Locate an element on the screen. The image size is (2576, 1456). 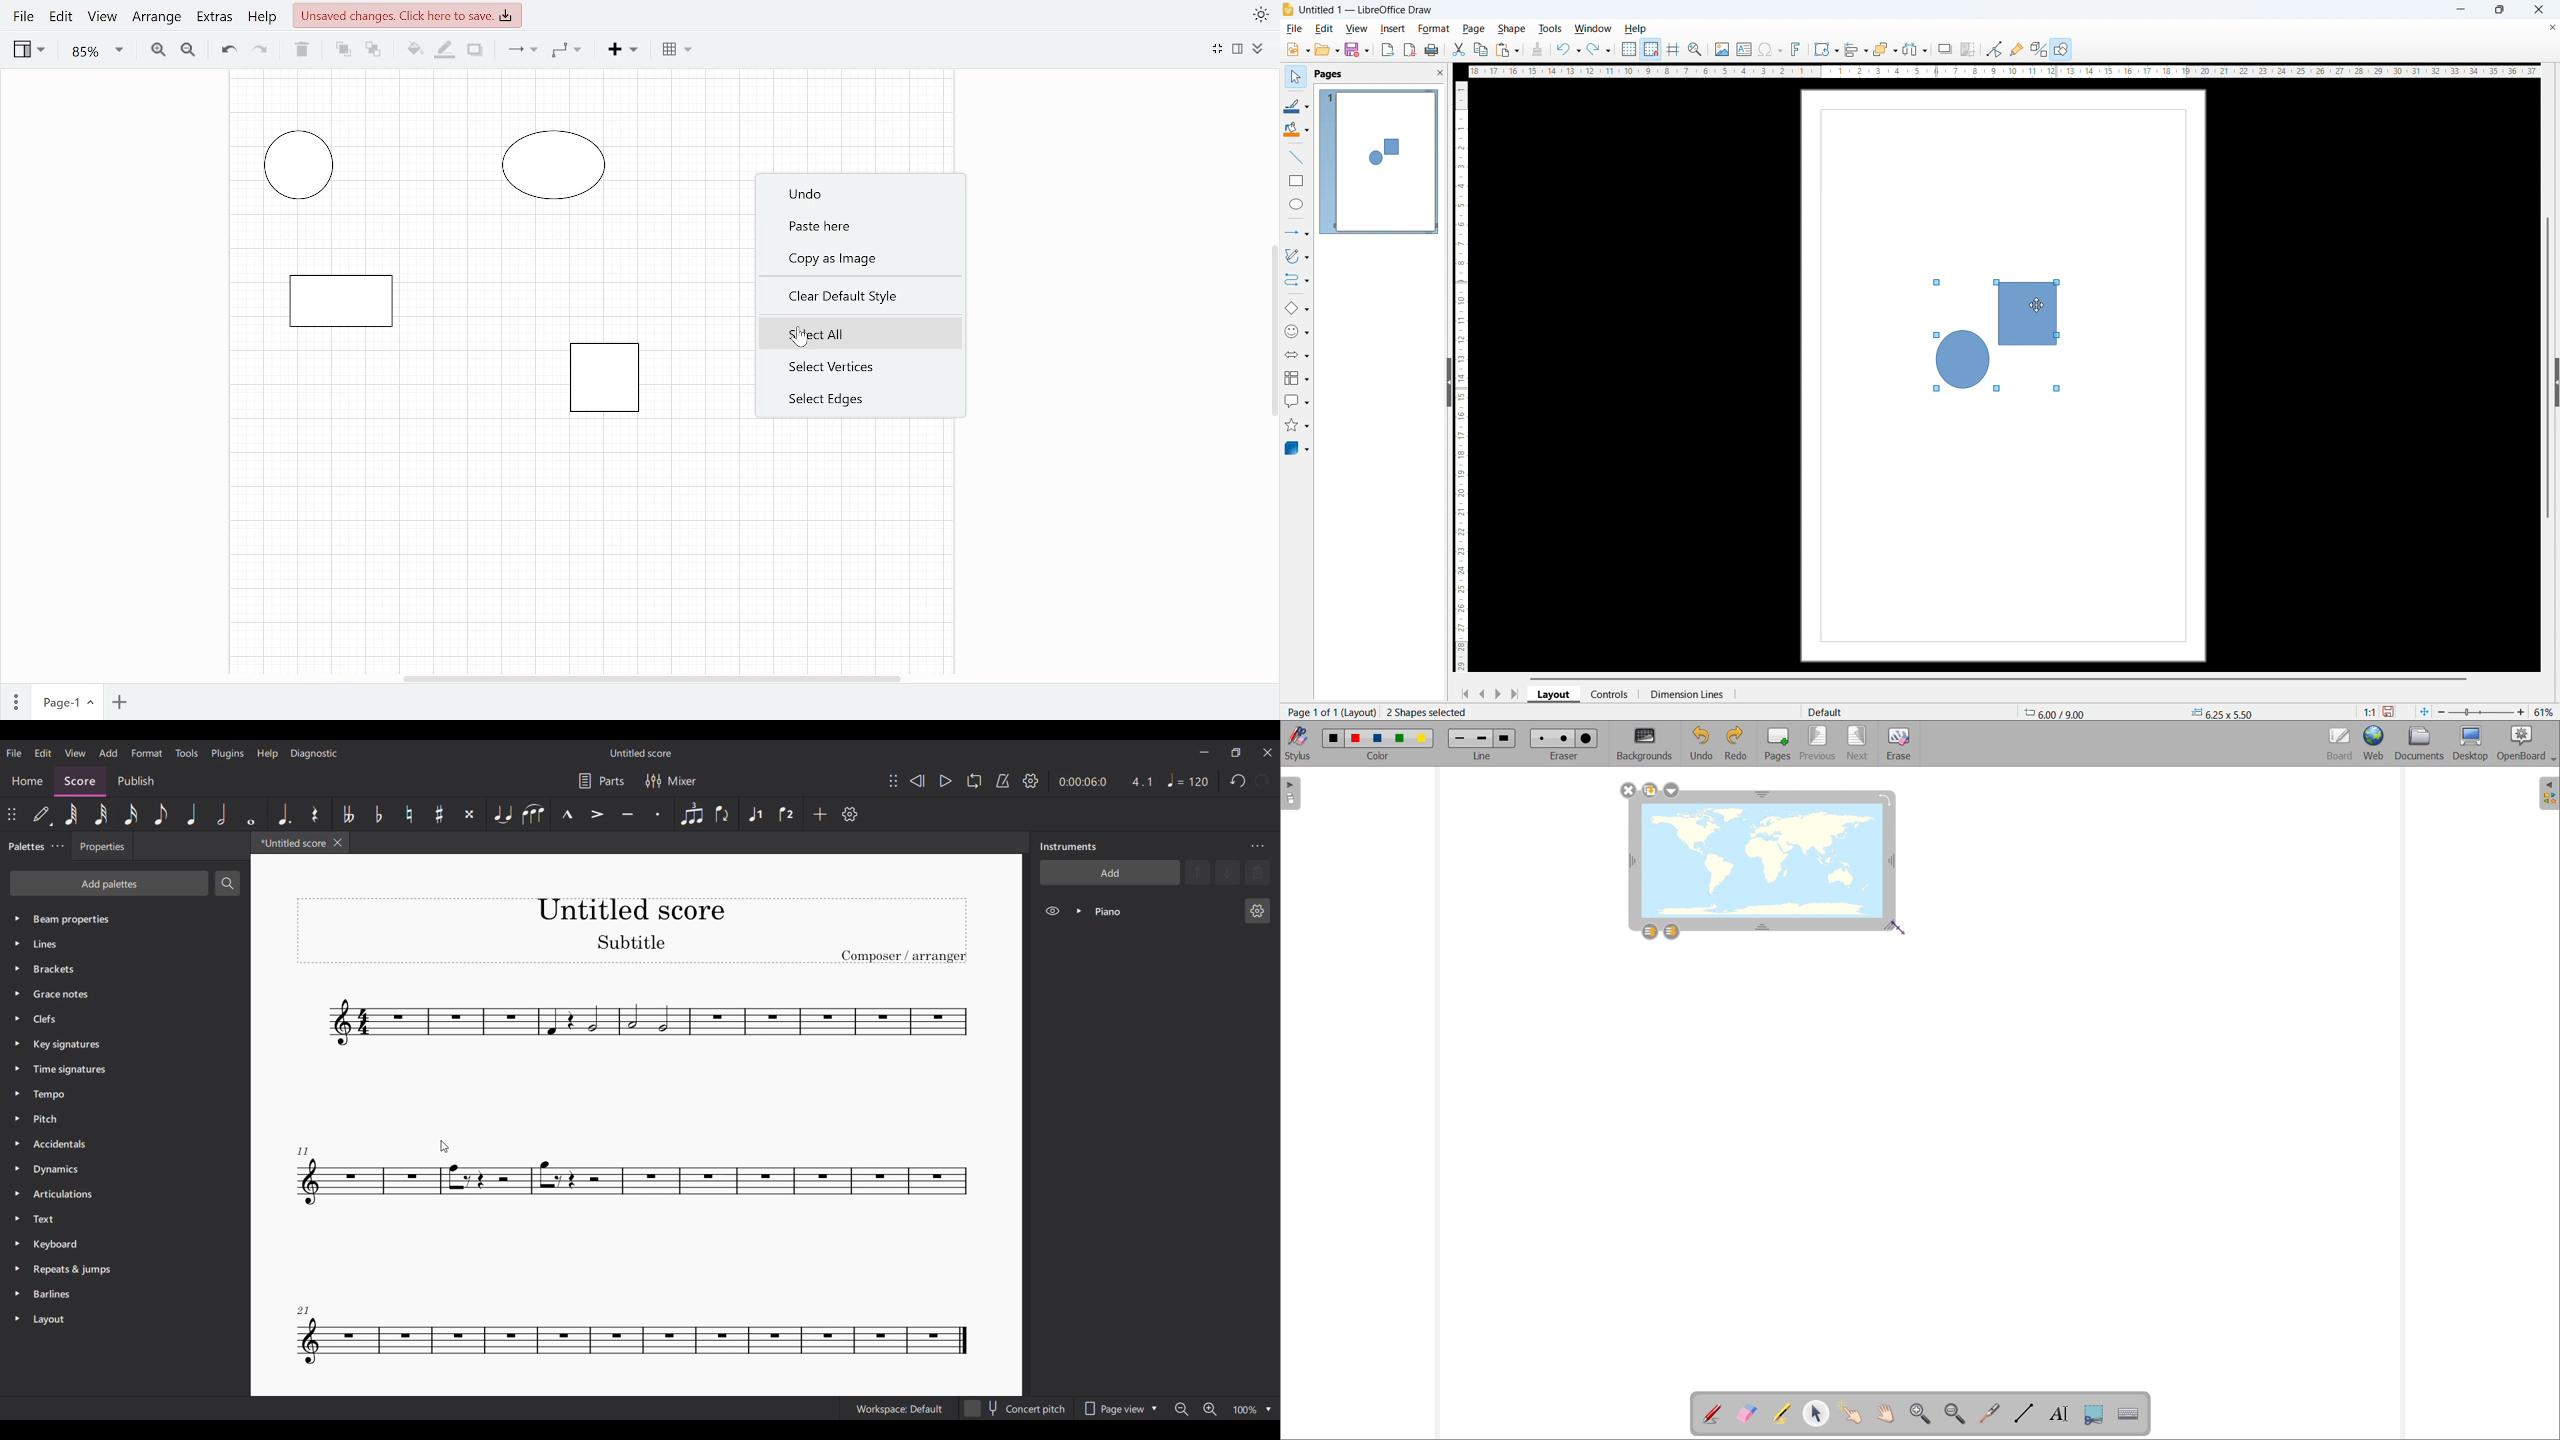
Toggle flat is located at coordinates (379, 814).